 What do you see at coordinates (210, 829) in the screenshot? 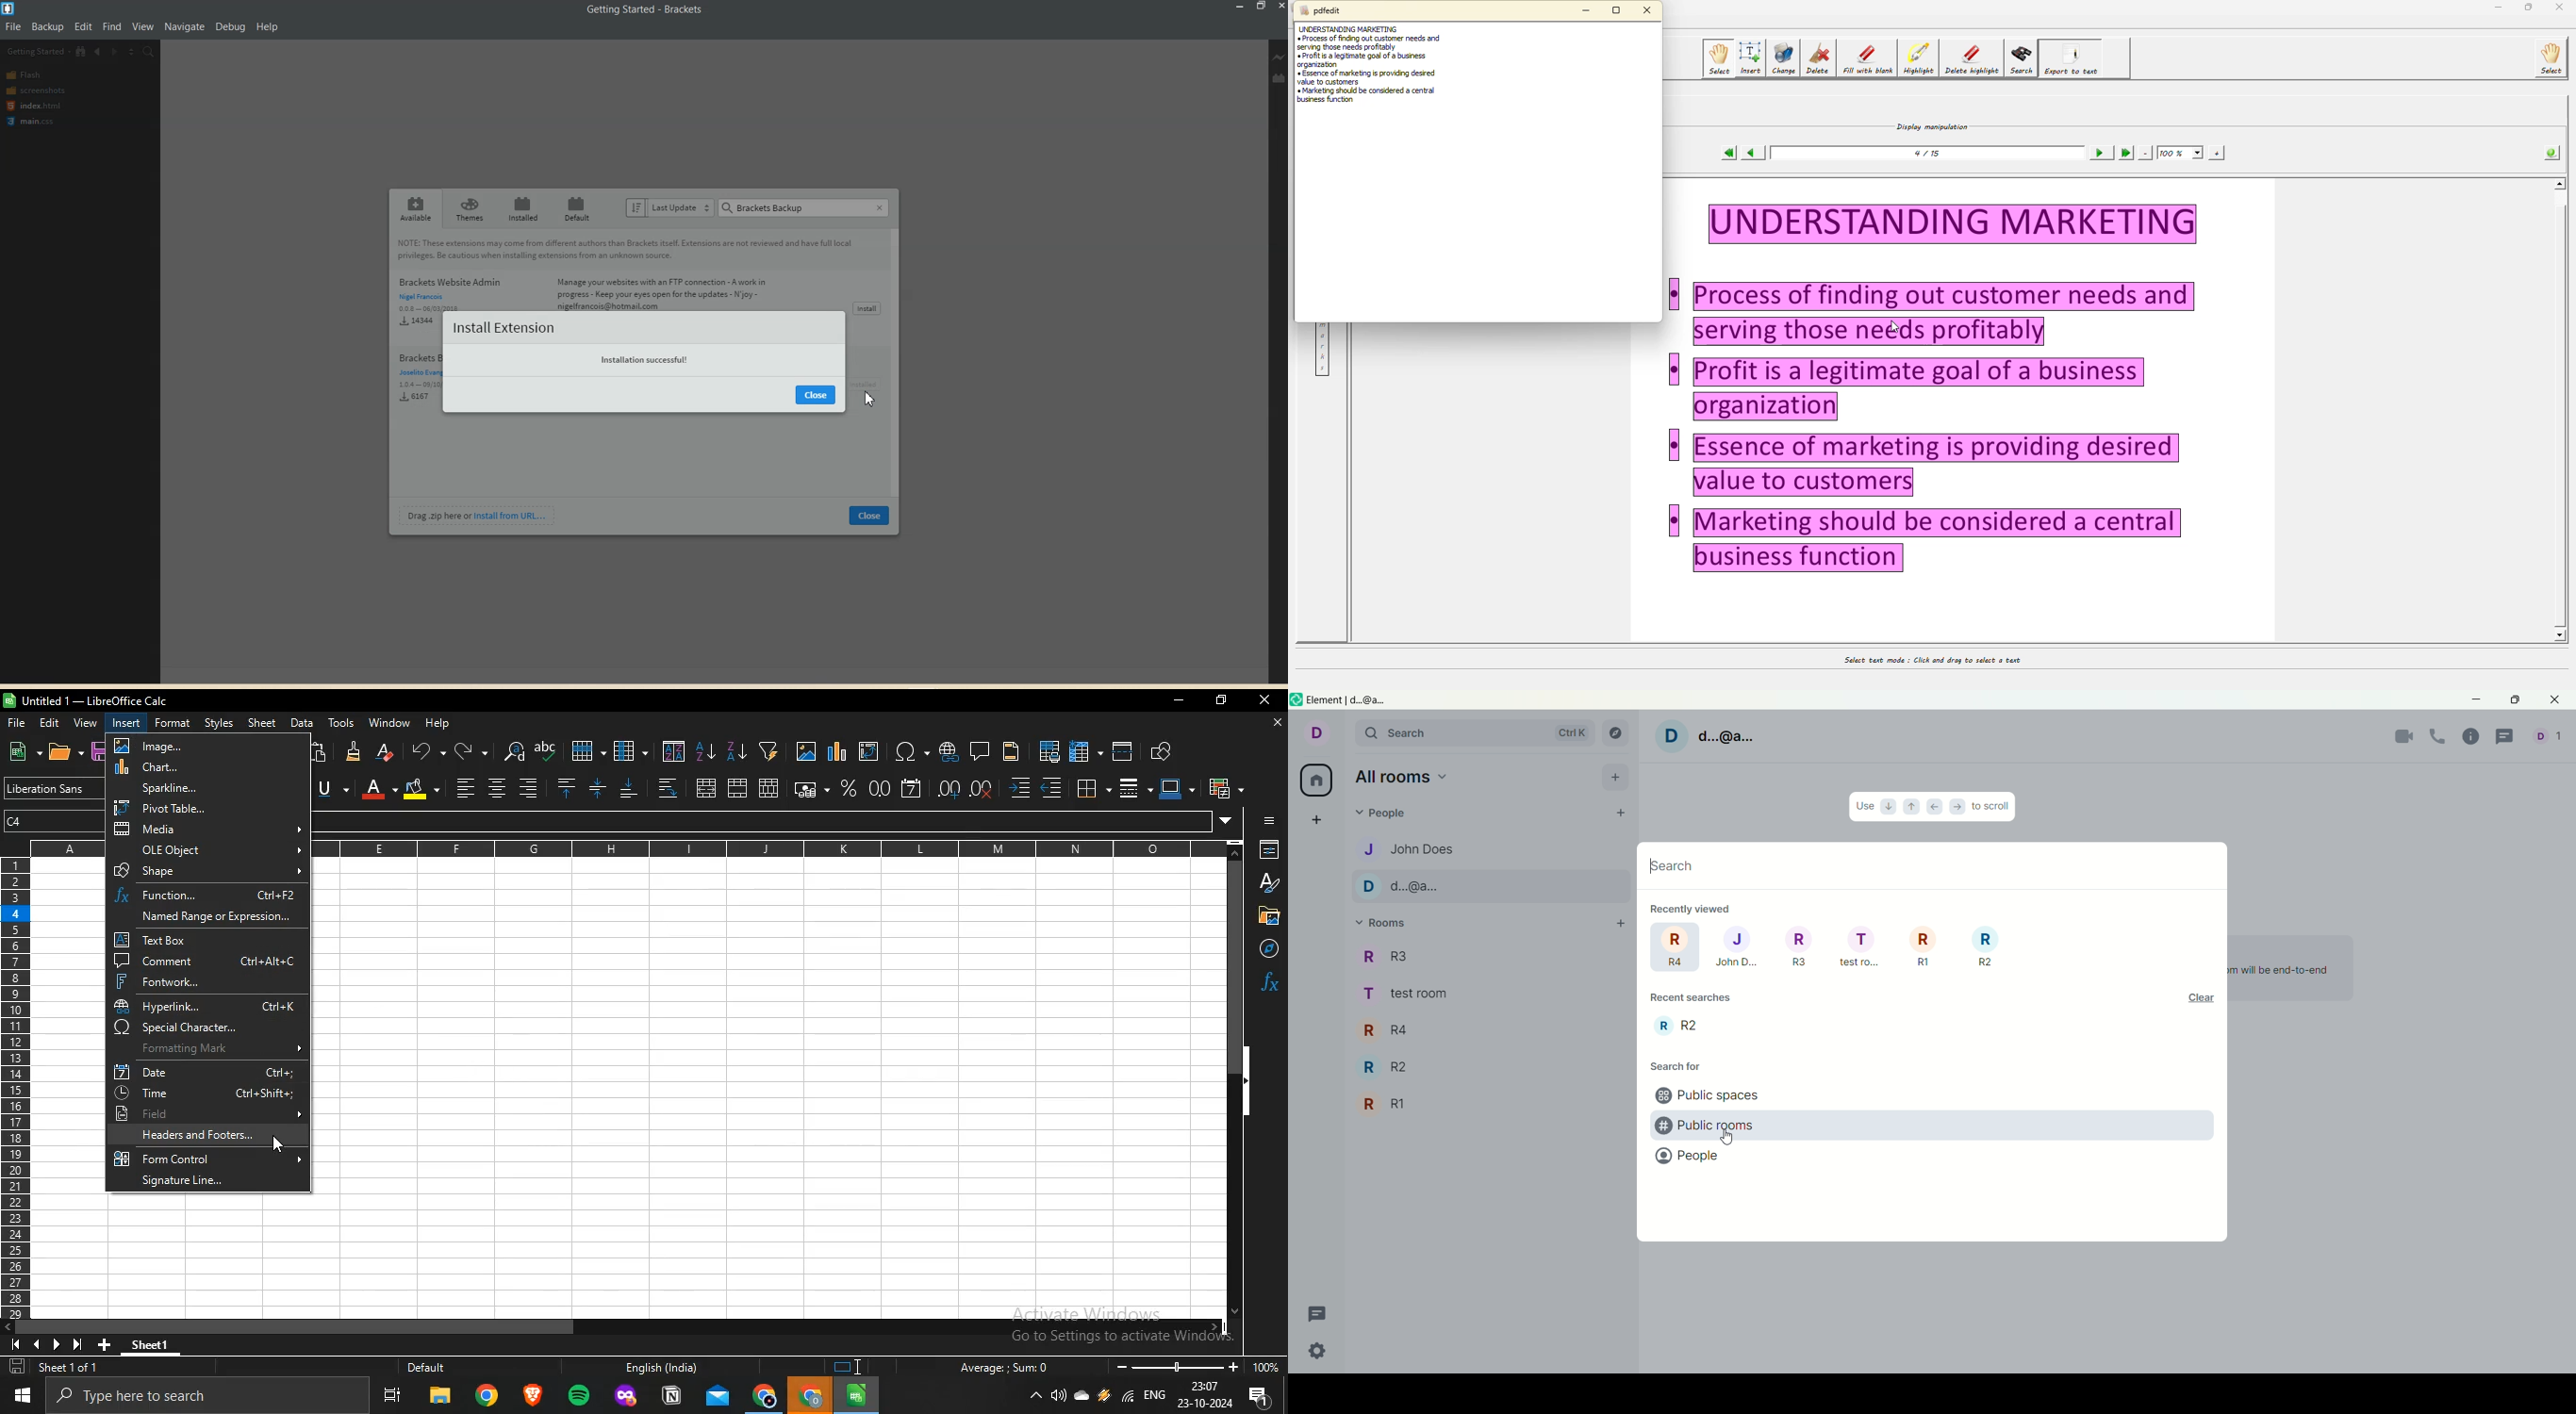
I see `media` at bounding box center [210, 829].